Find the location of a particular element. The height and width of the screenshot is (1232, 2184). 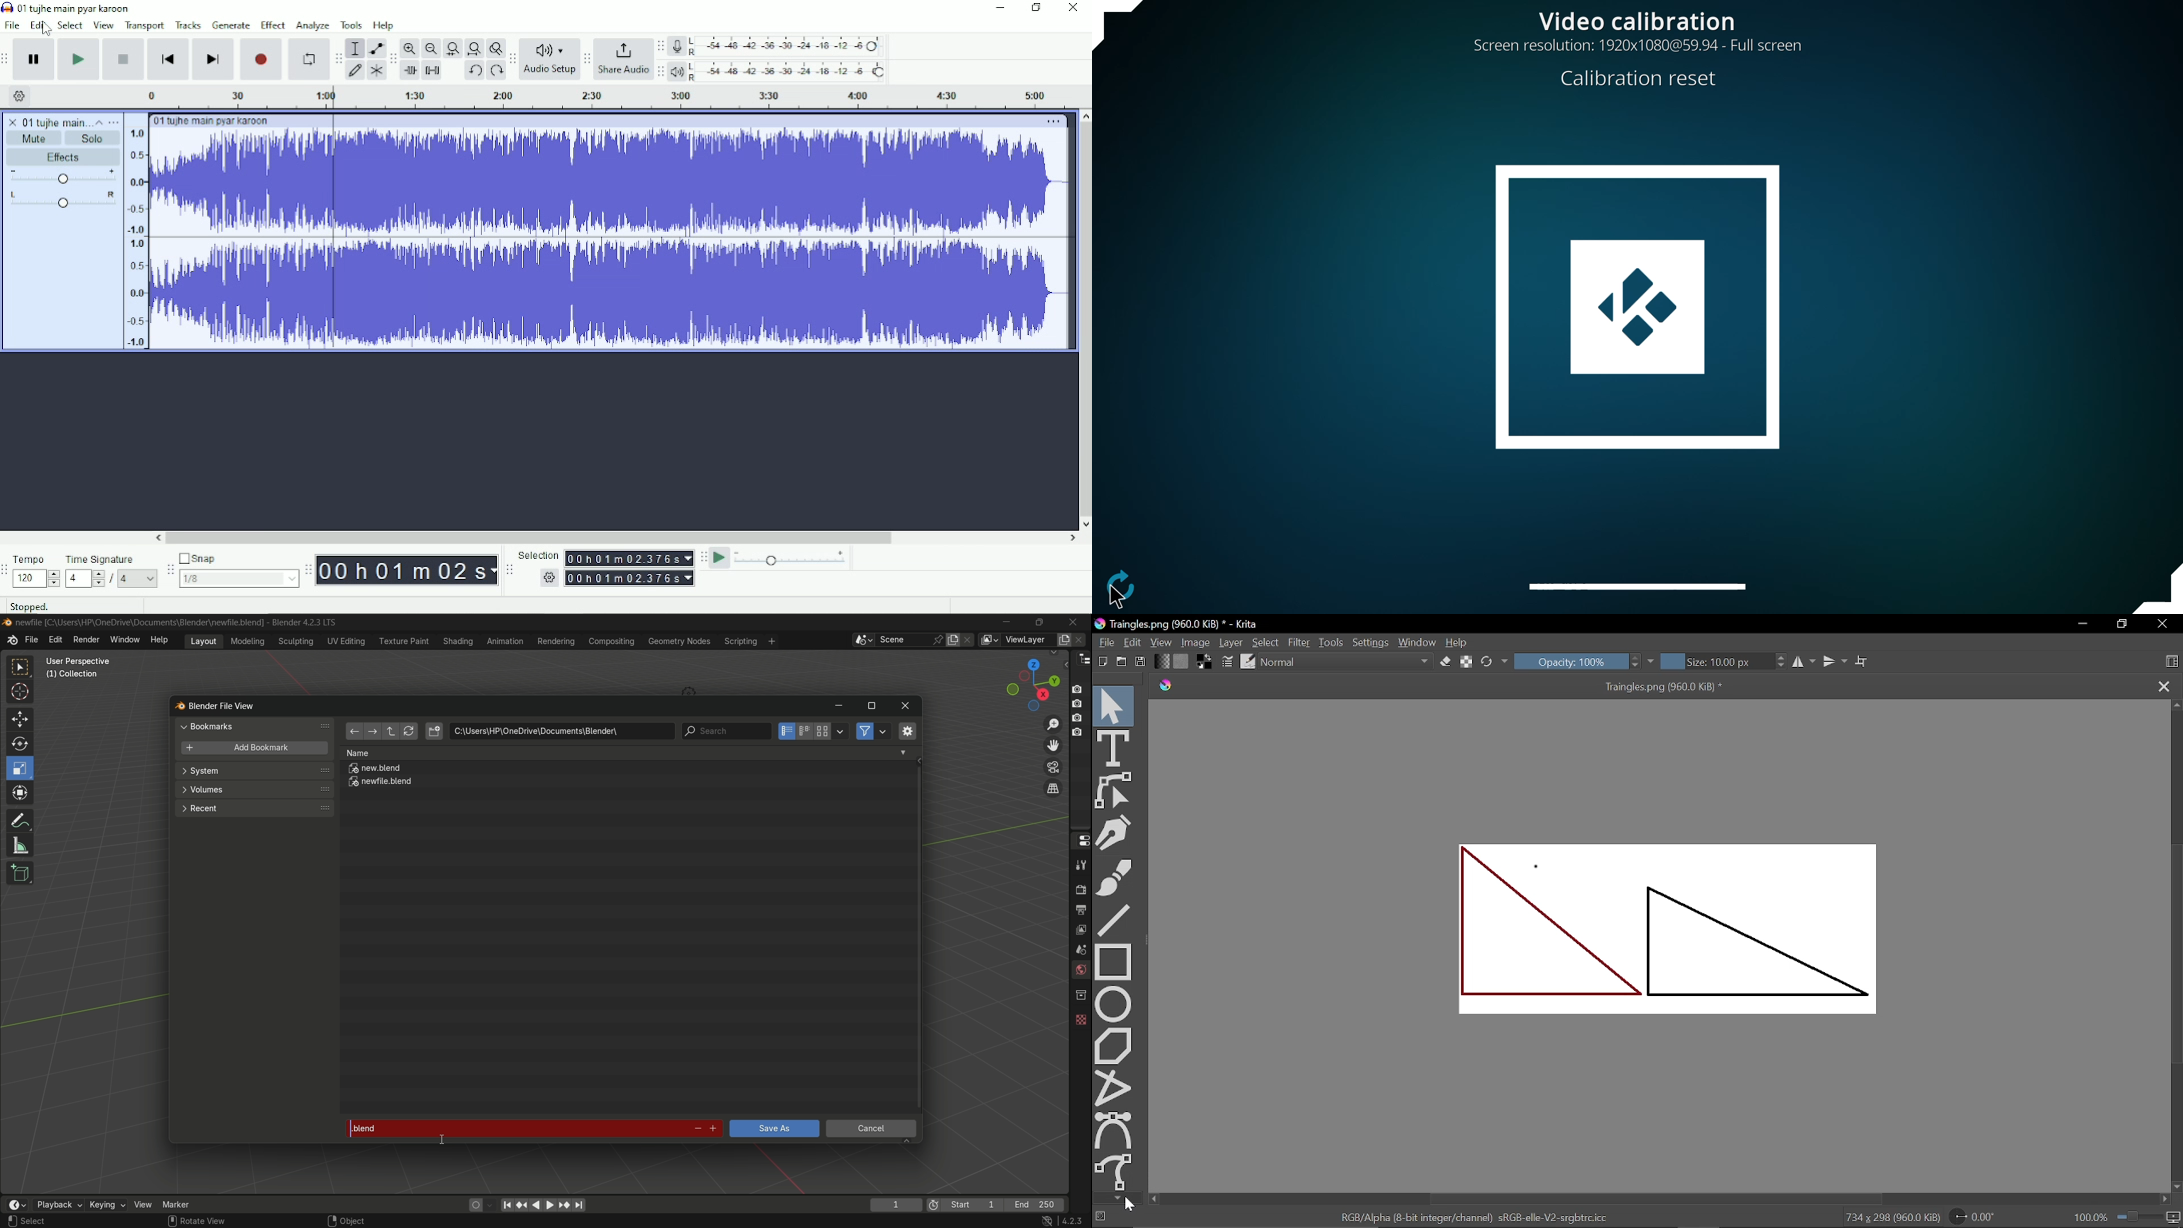

current frame is located at coordinates (895, 1205).